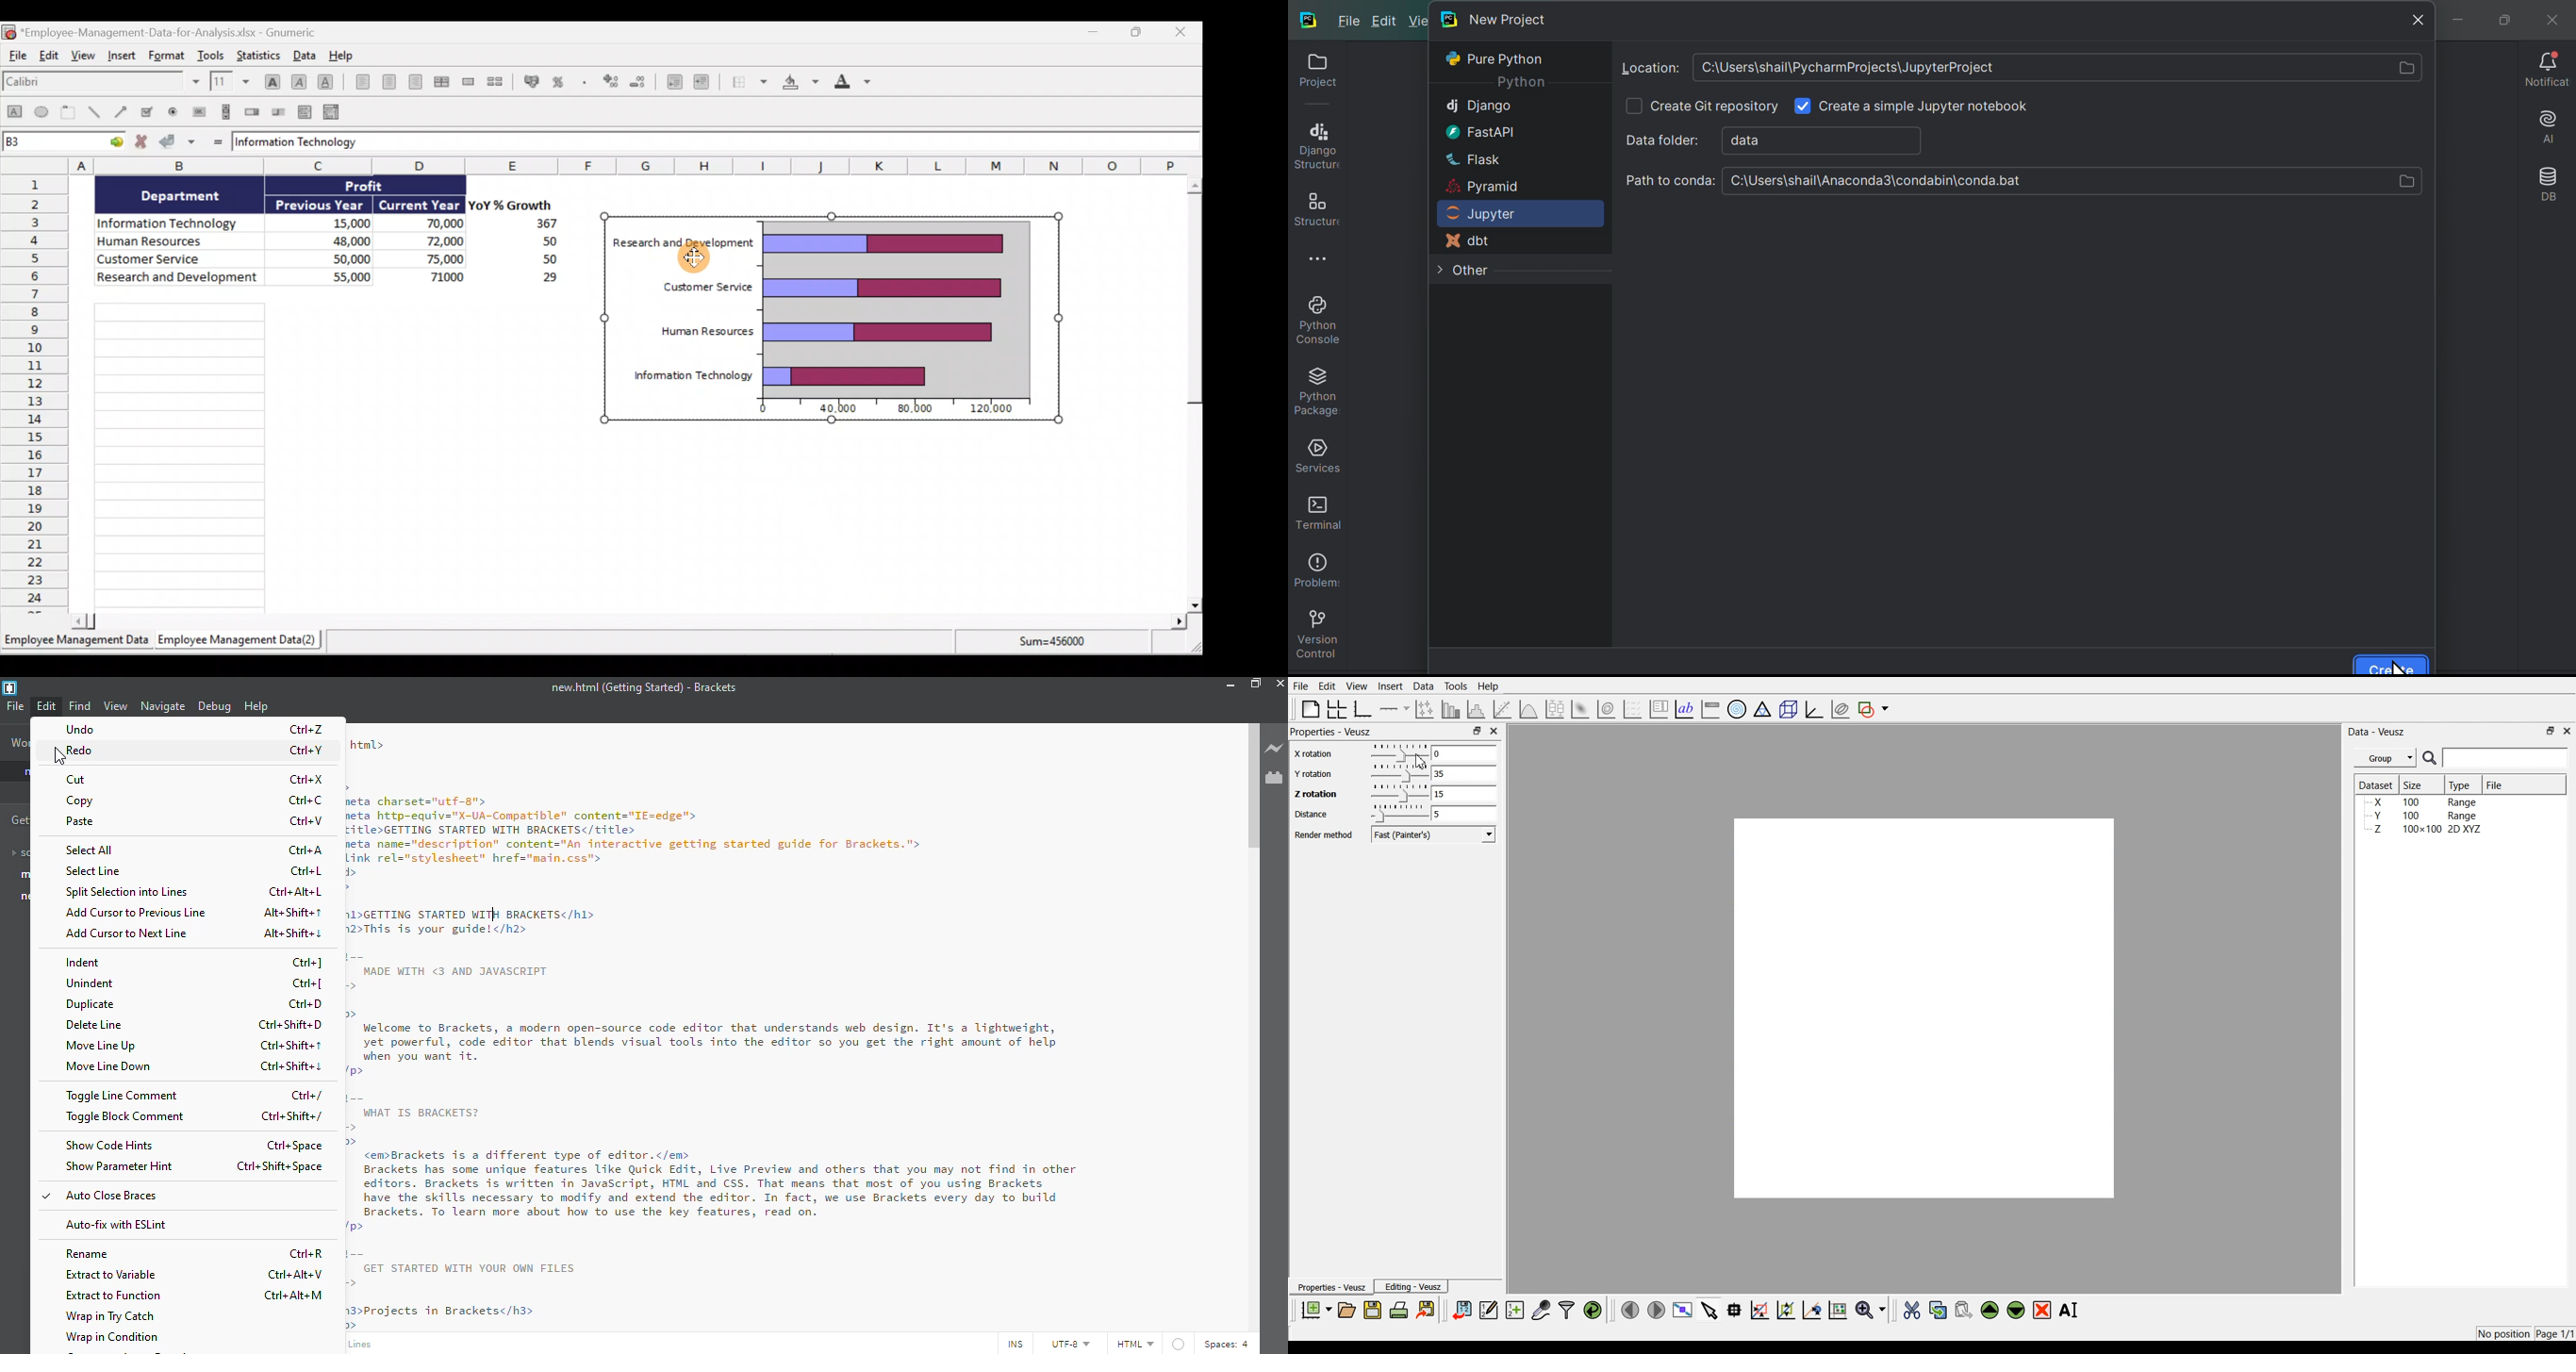  What do you see at coordinates (1630, 1310) in the screenshot?
I see `Move to the previous page` at bounding box center [1630, 1310].